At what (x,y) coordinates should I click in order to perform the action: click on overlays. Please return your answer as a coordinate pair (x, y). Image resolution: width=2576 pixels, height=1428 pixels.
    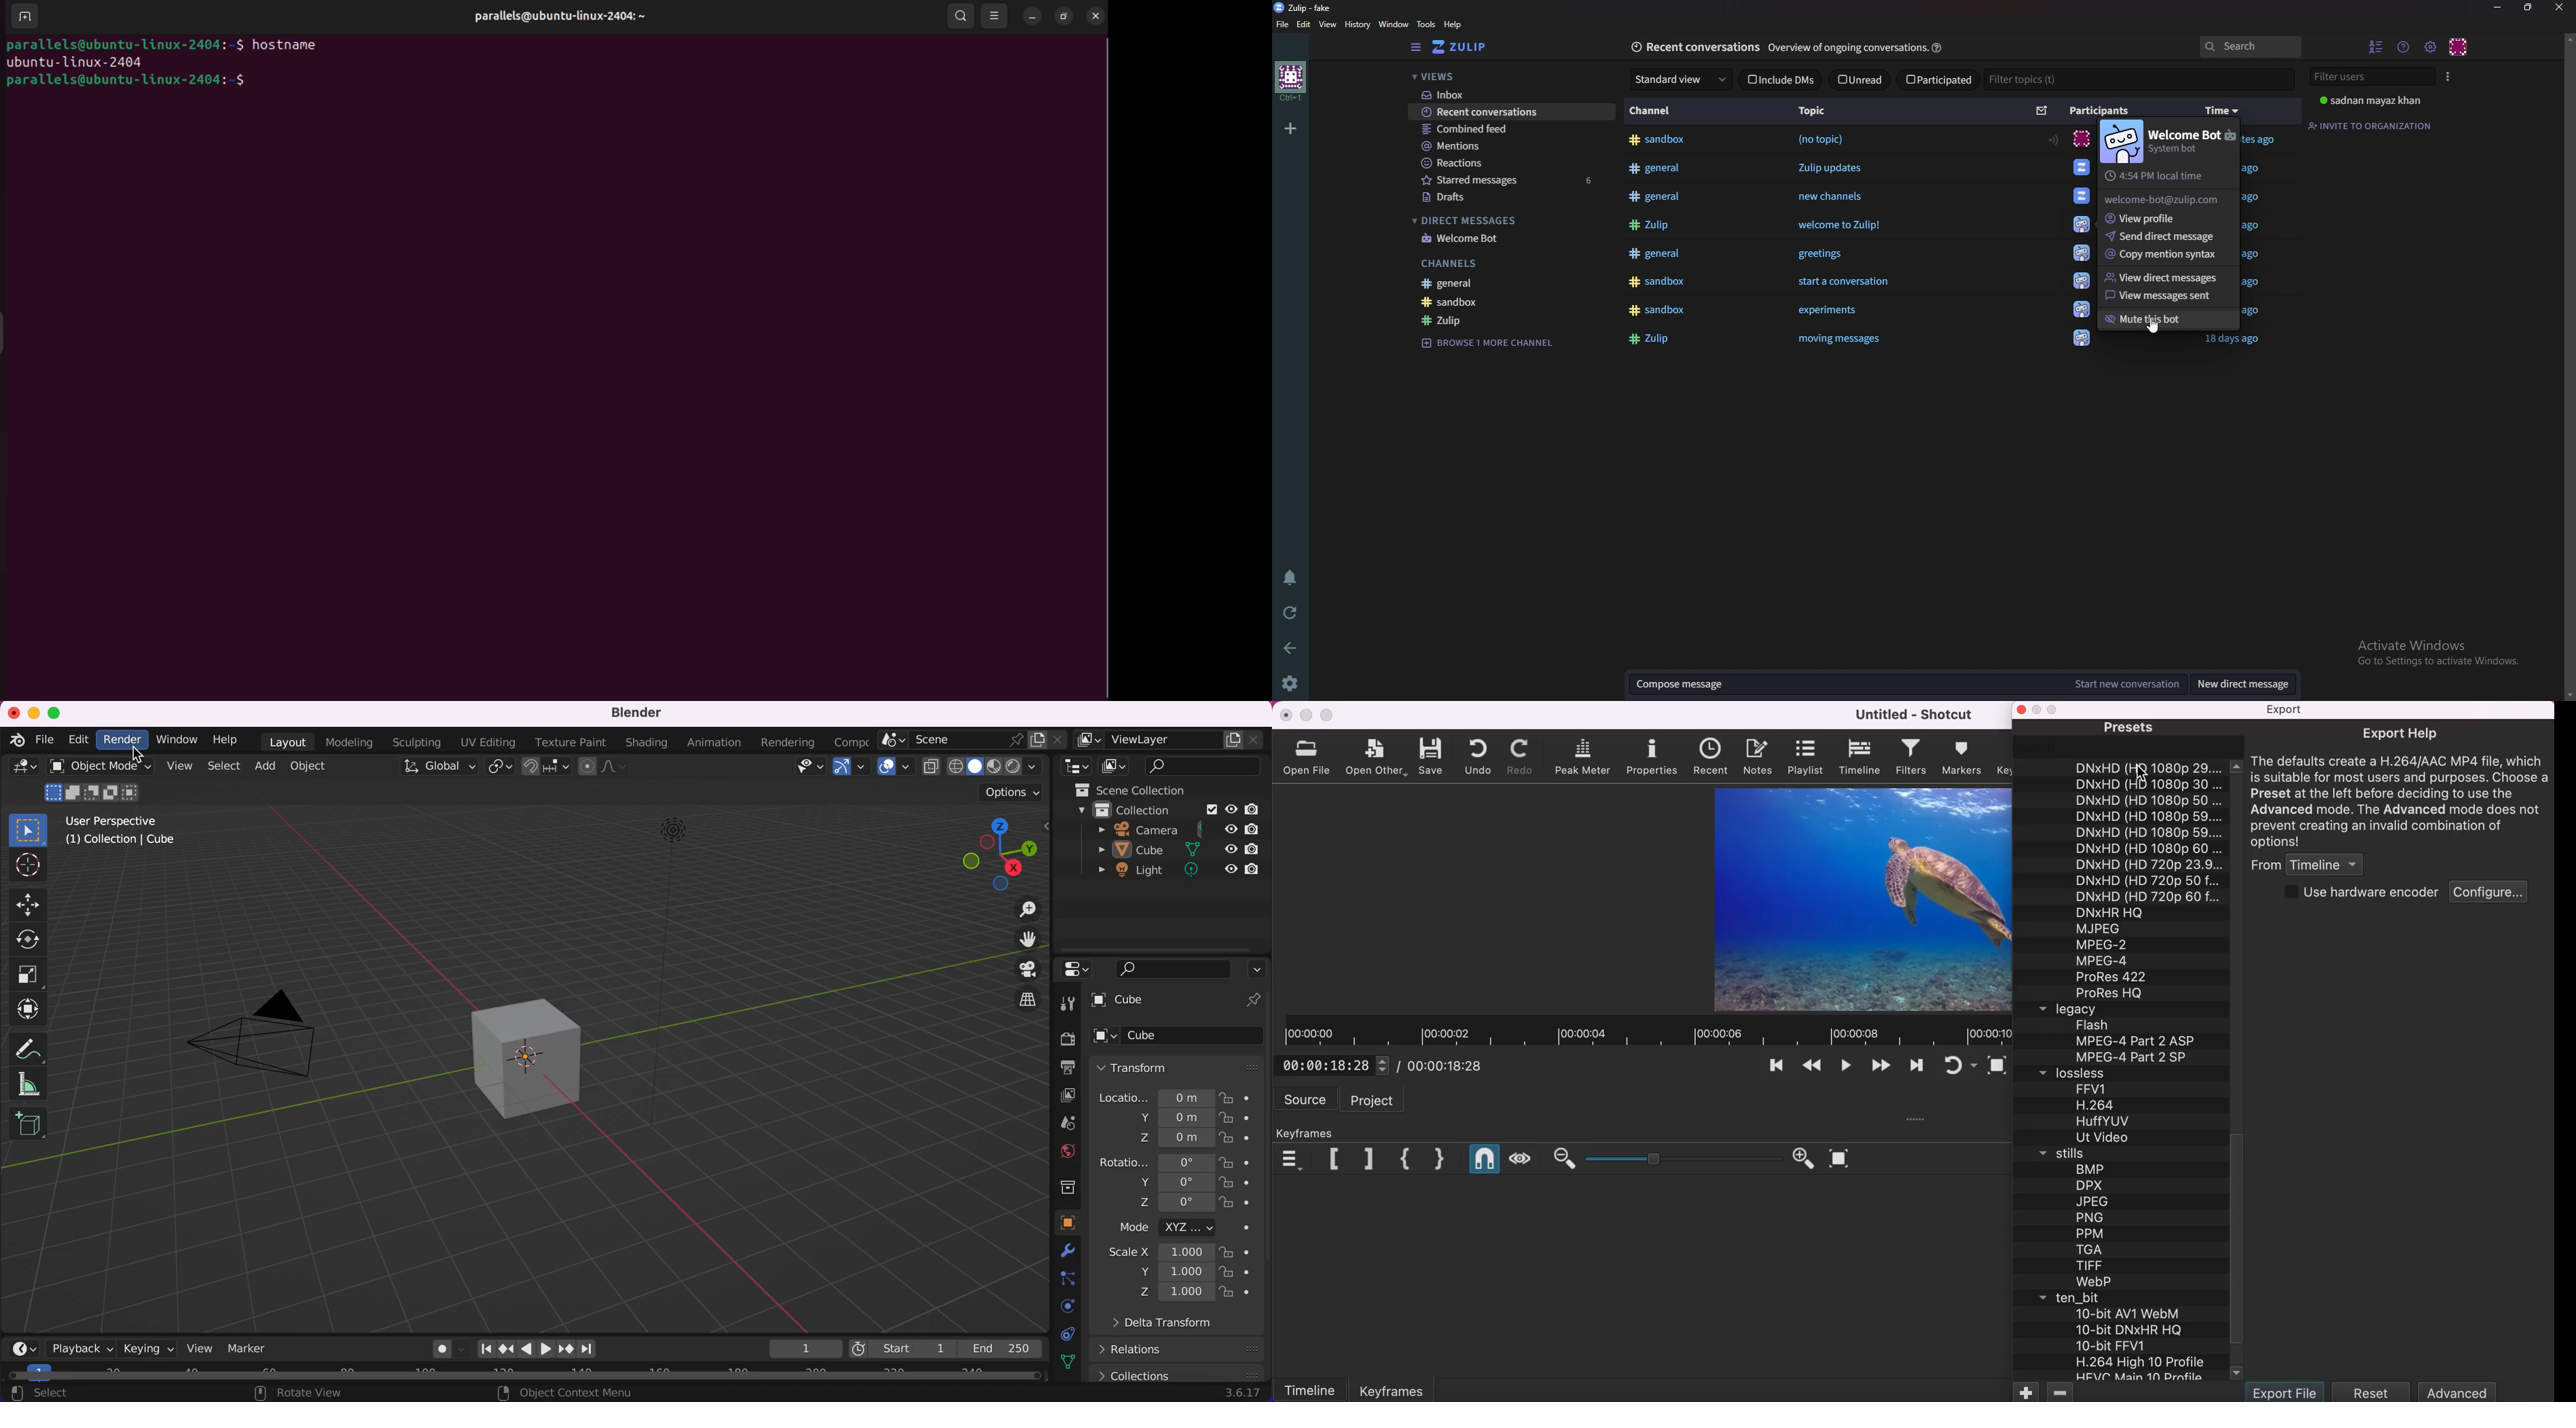
    Looking at the image, I should click on (896, 770).